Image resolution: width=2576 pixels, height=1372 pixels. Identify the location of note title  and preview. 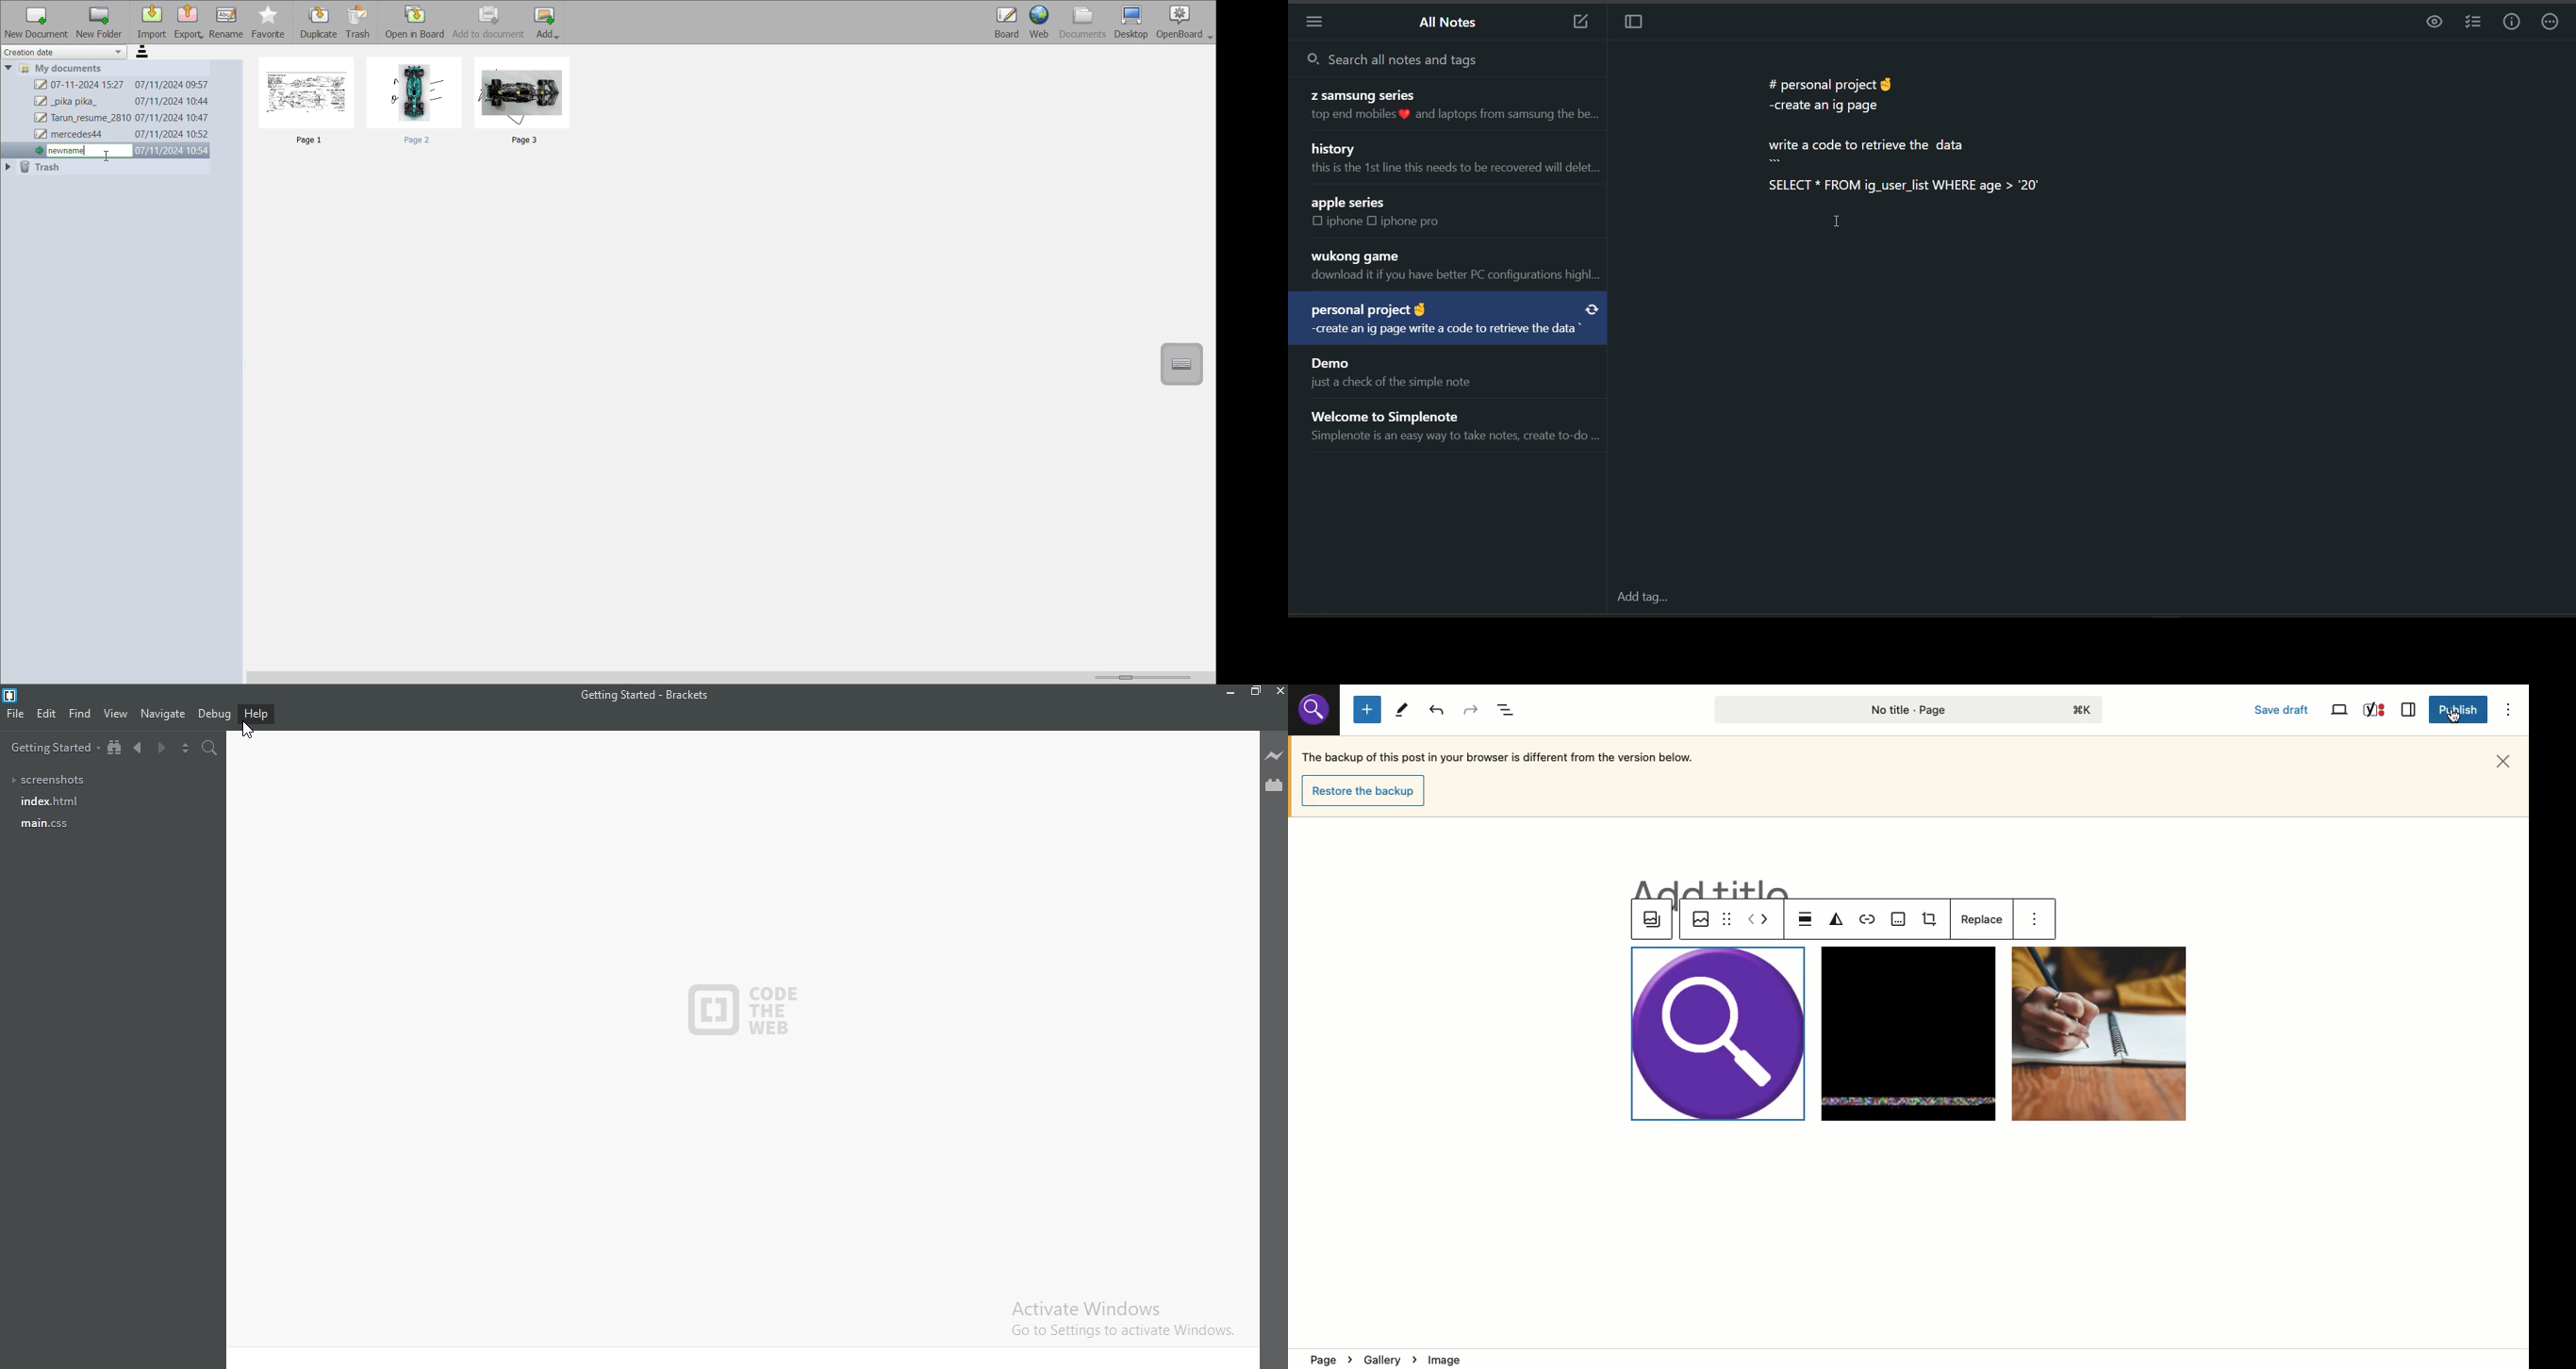
(1448, 321).